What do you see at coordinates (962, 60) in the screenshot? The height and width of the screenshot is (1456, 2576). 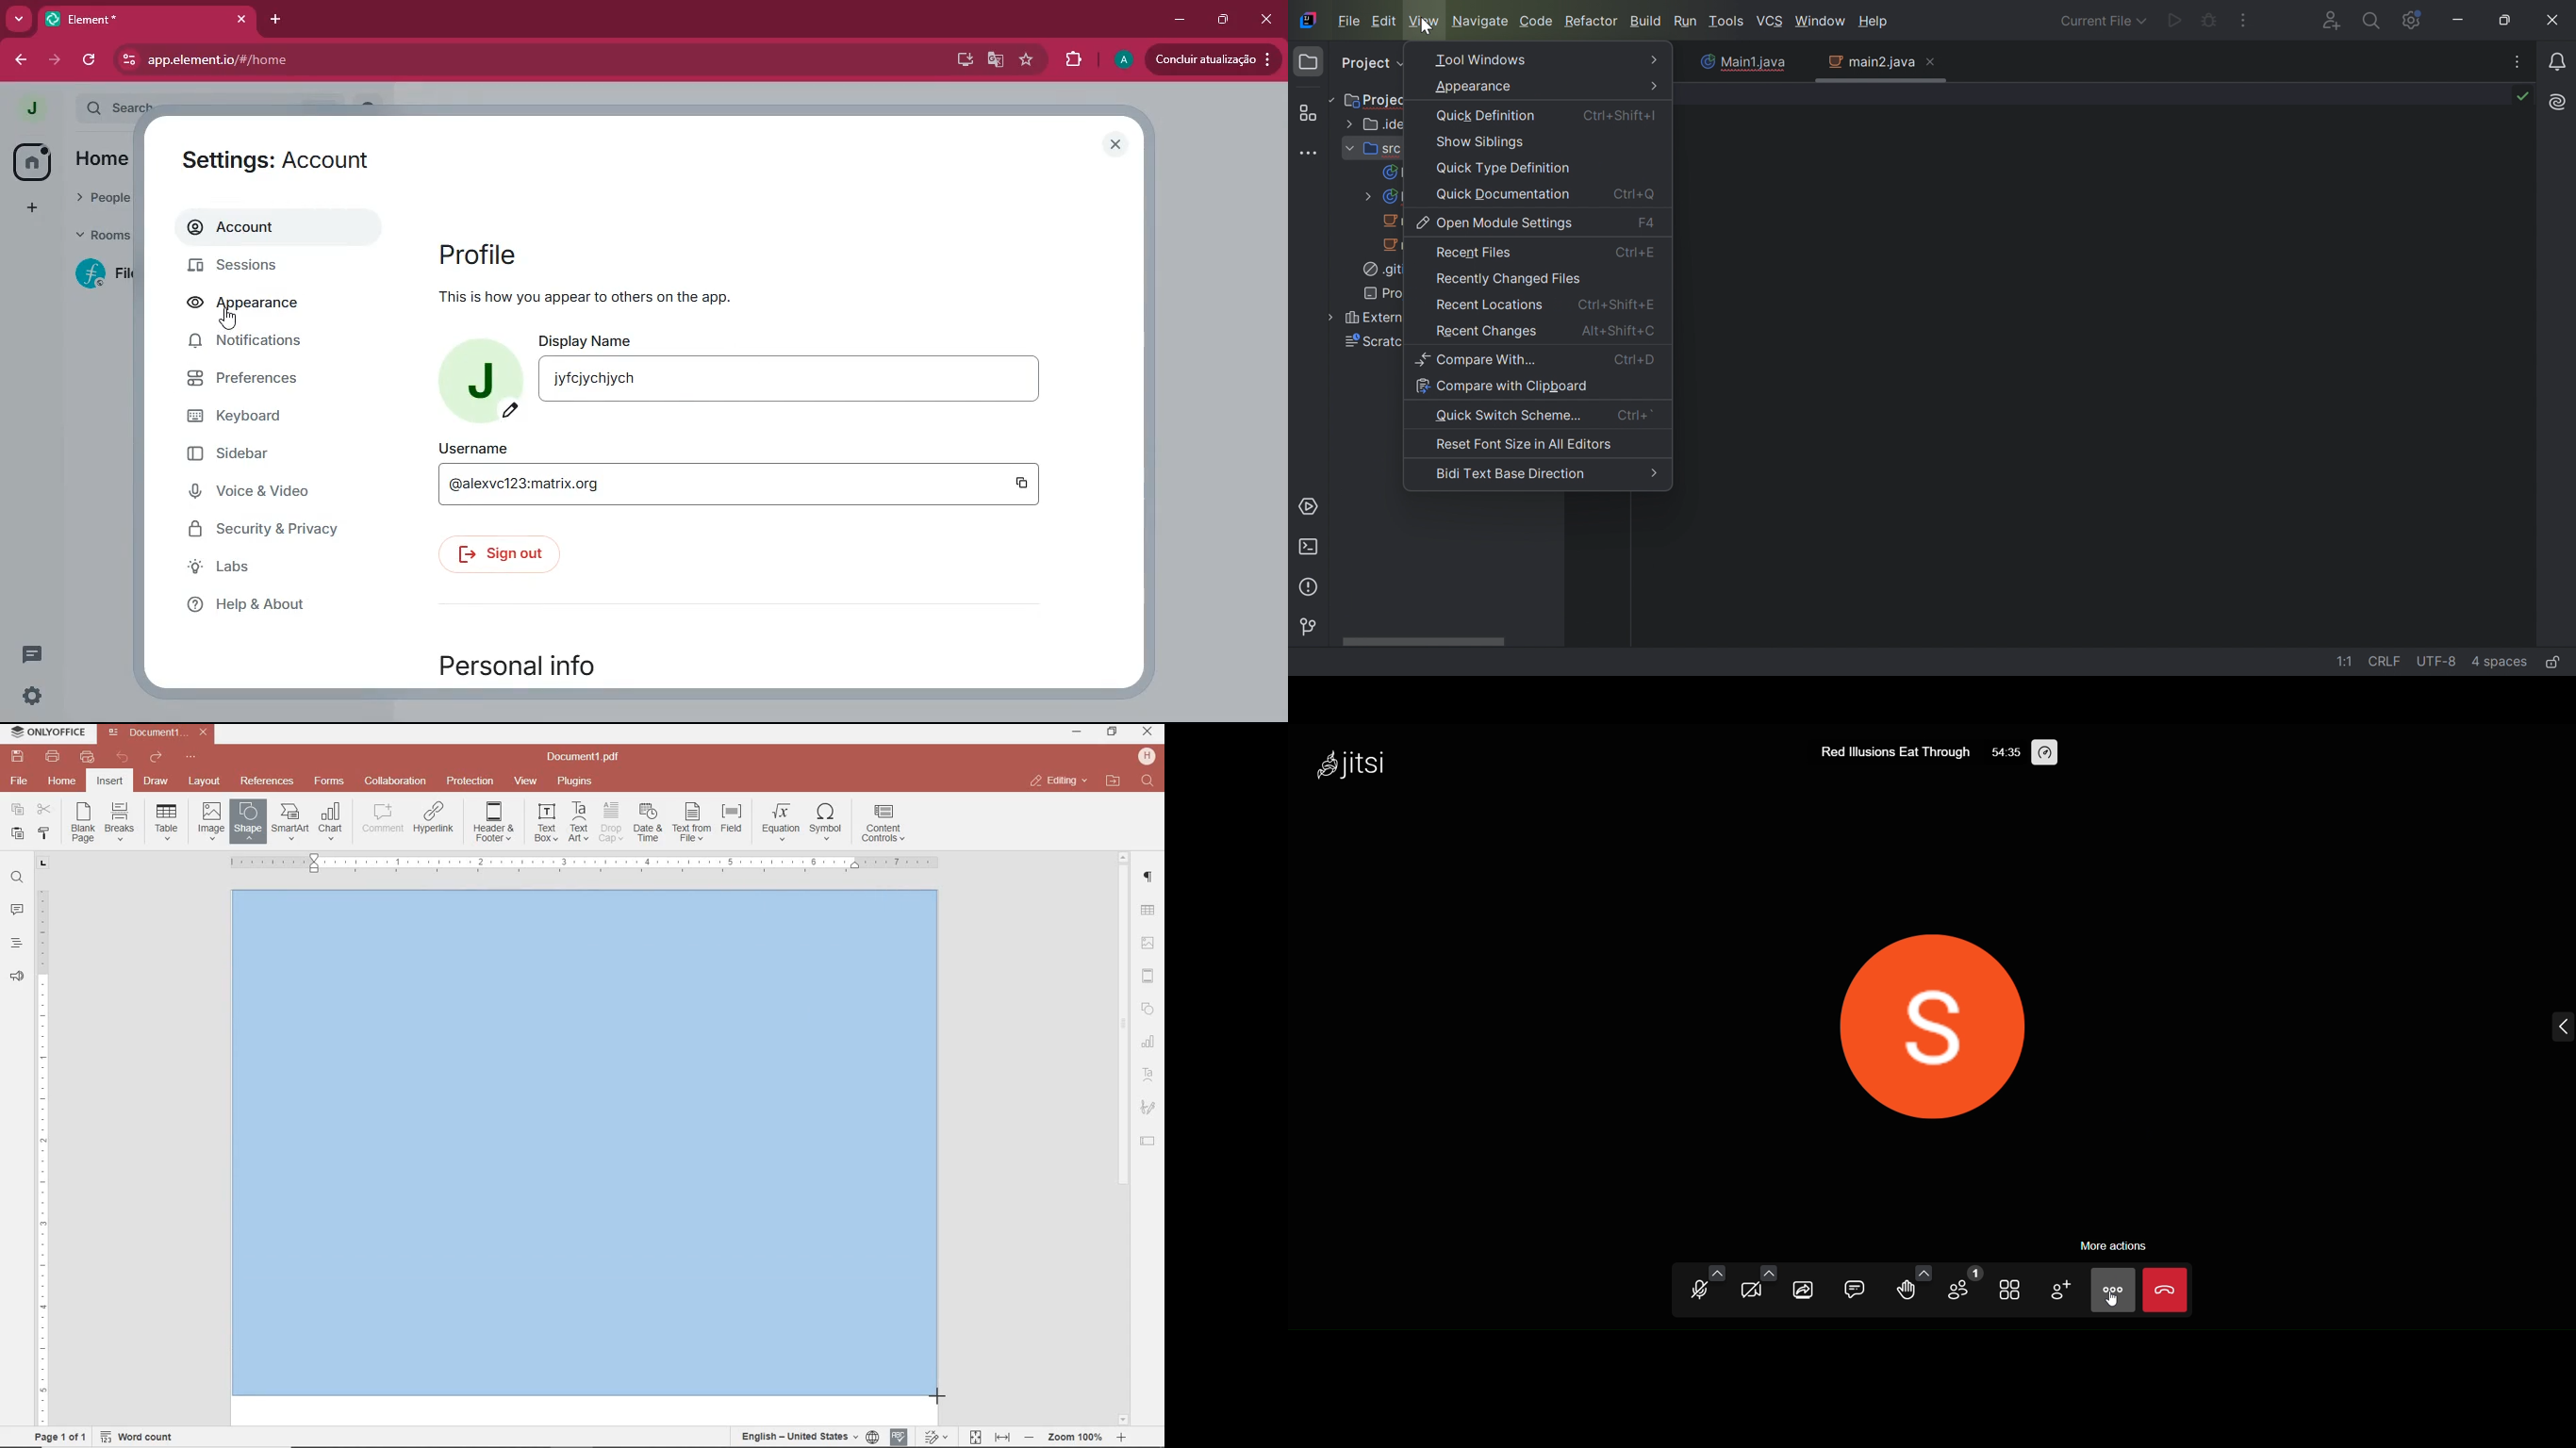 I see `desktop` at bounding box center [962, 60].